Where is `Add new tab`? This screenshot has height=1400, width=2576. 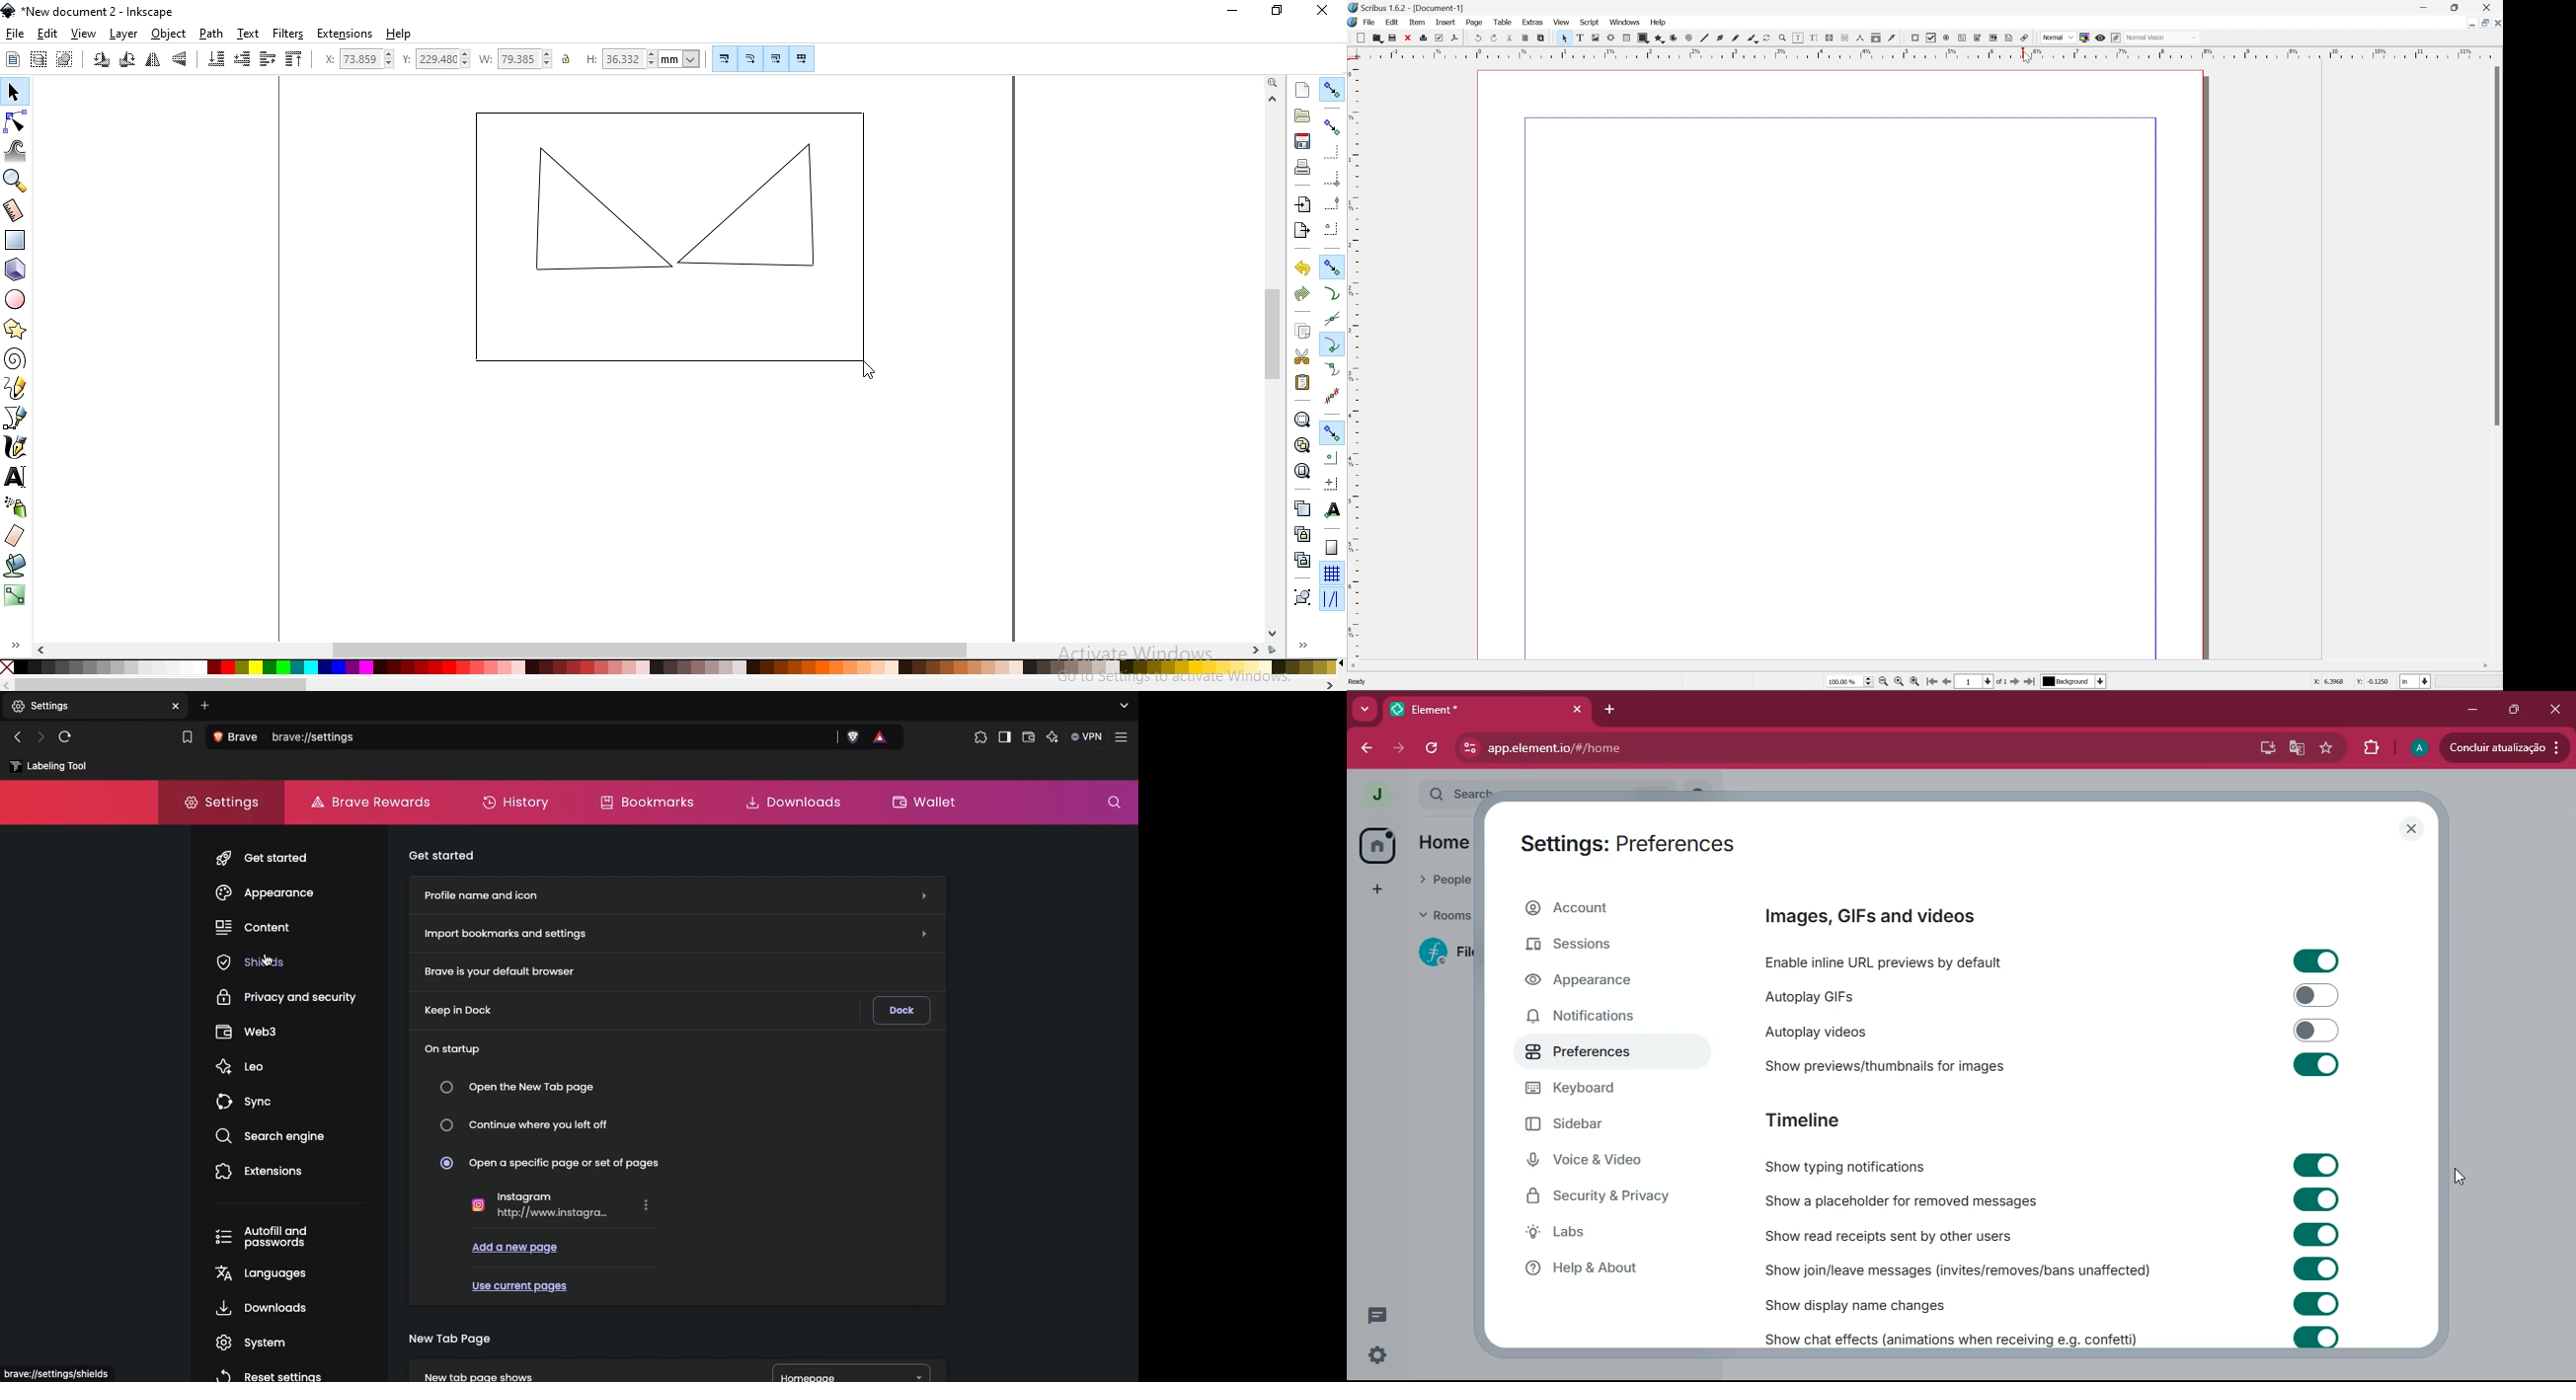 Add new tab is located at coordinates (204, 704).